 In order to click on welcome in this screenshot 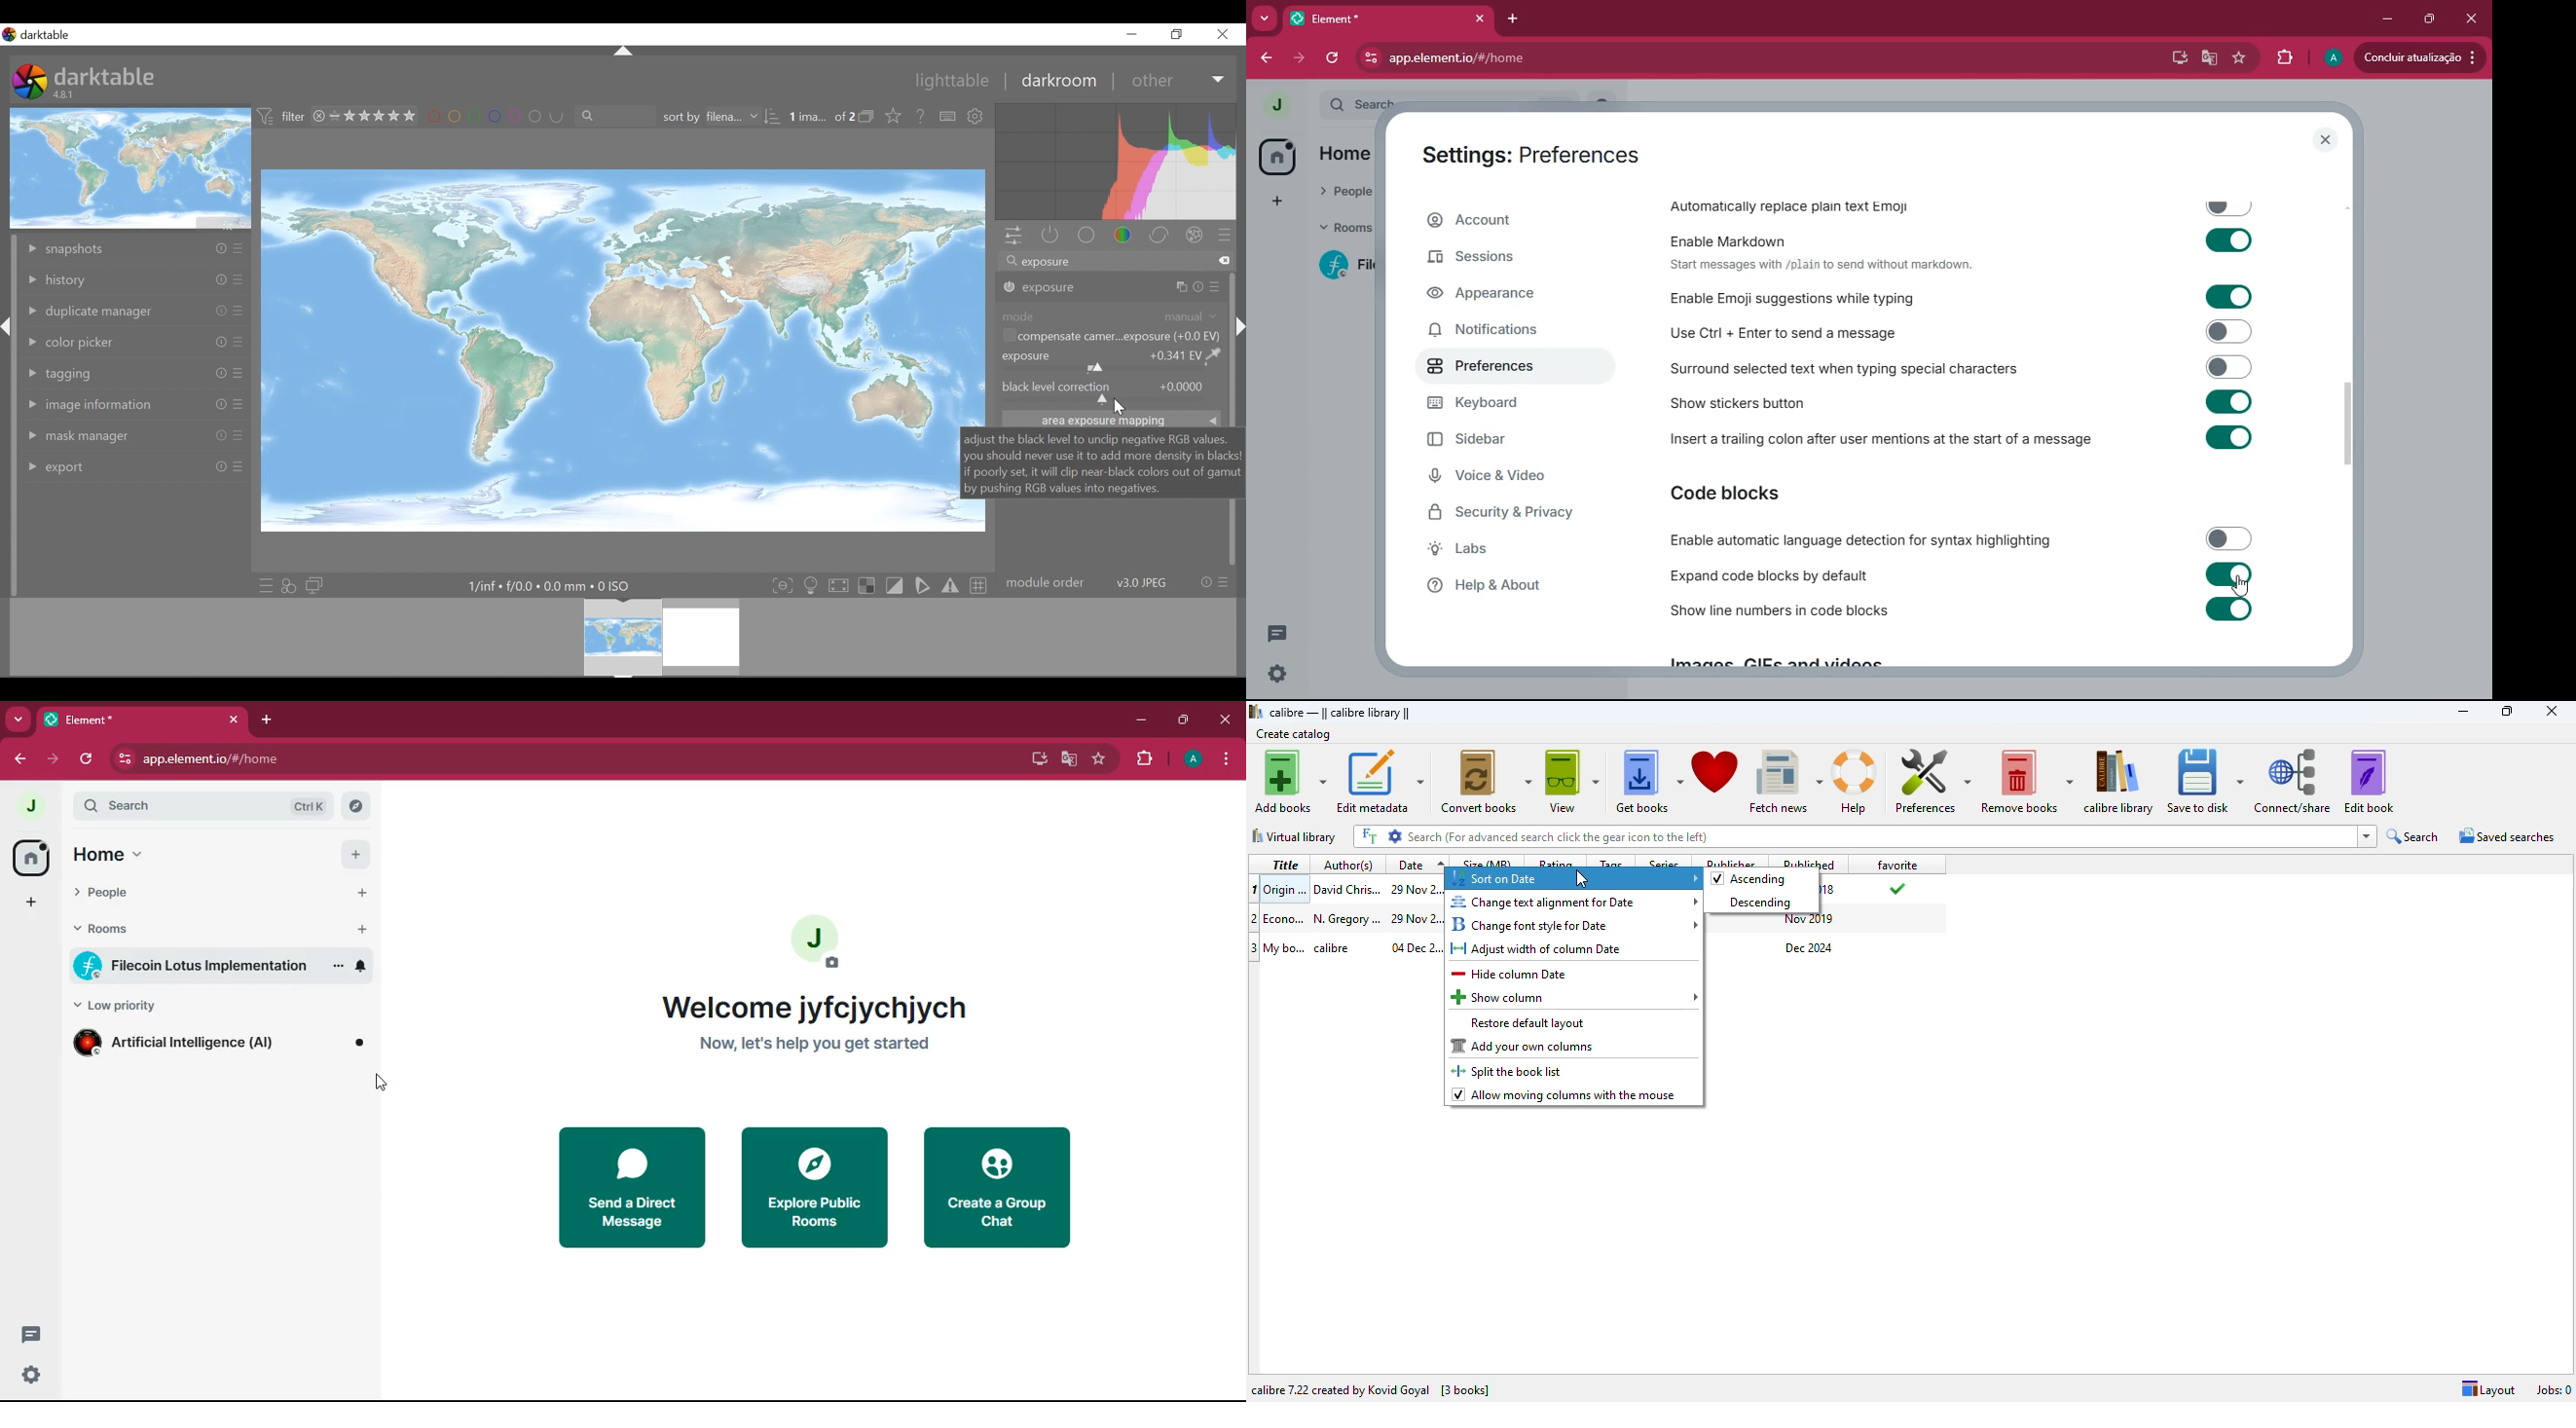, I will do `click(814, 1007)`.